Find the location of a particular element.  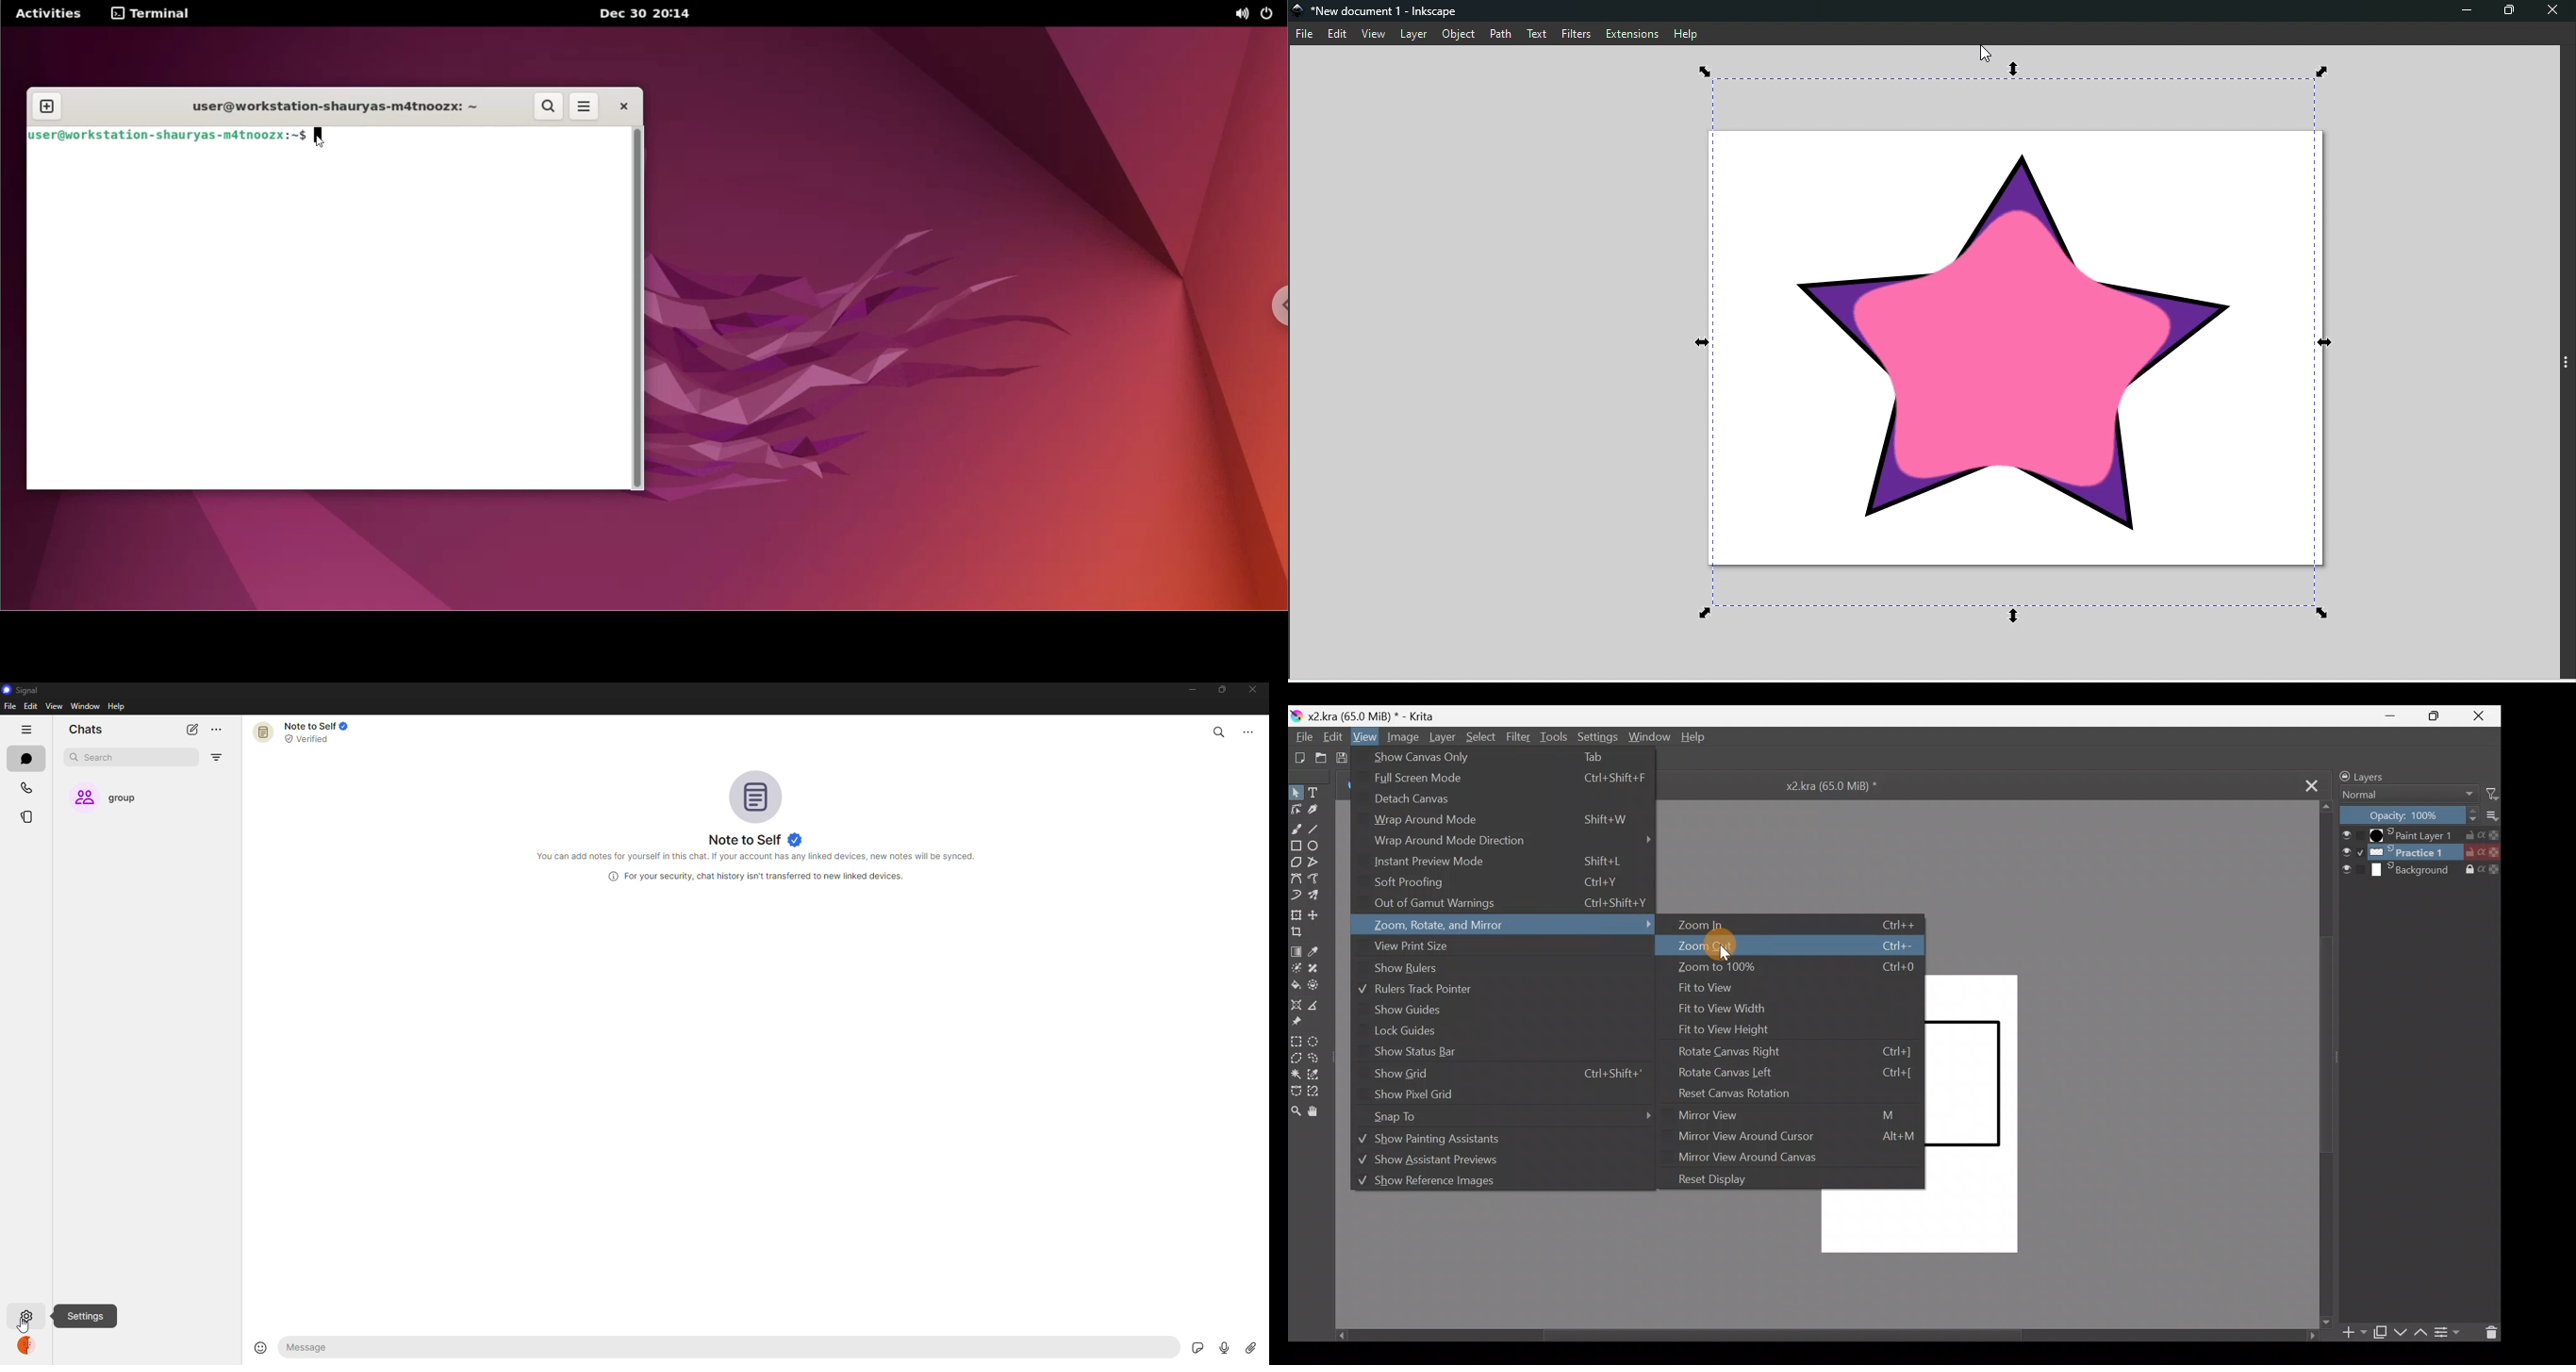

x2.kra is located at coordinates (1364, 716).